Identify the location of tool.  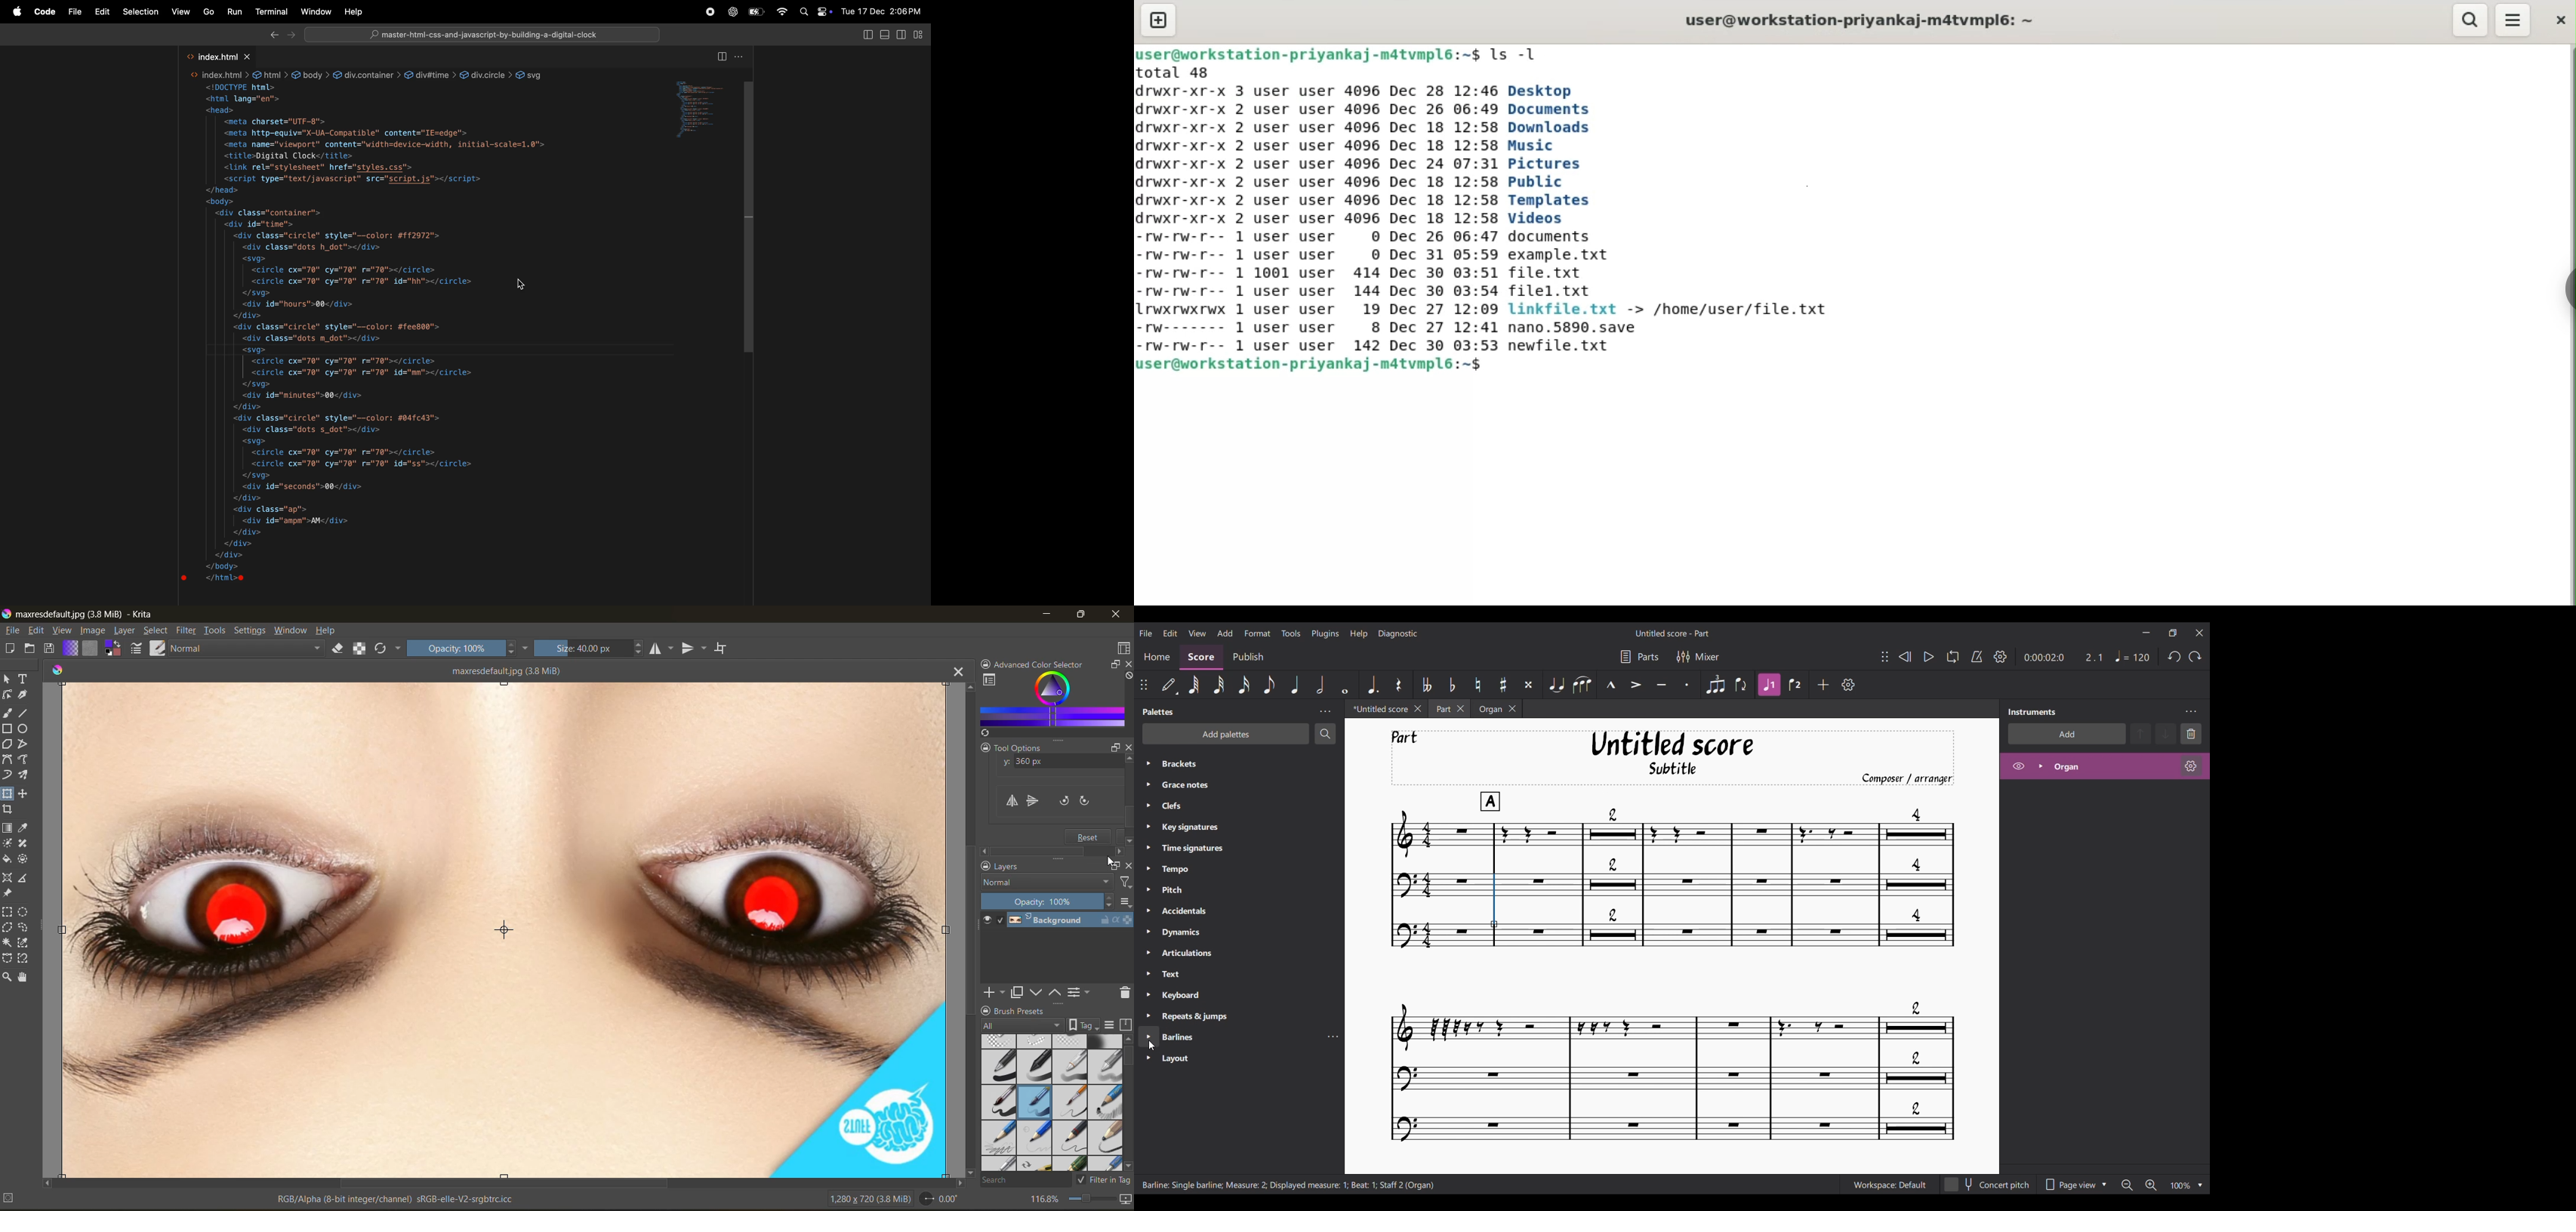
(24, 844).